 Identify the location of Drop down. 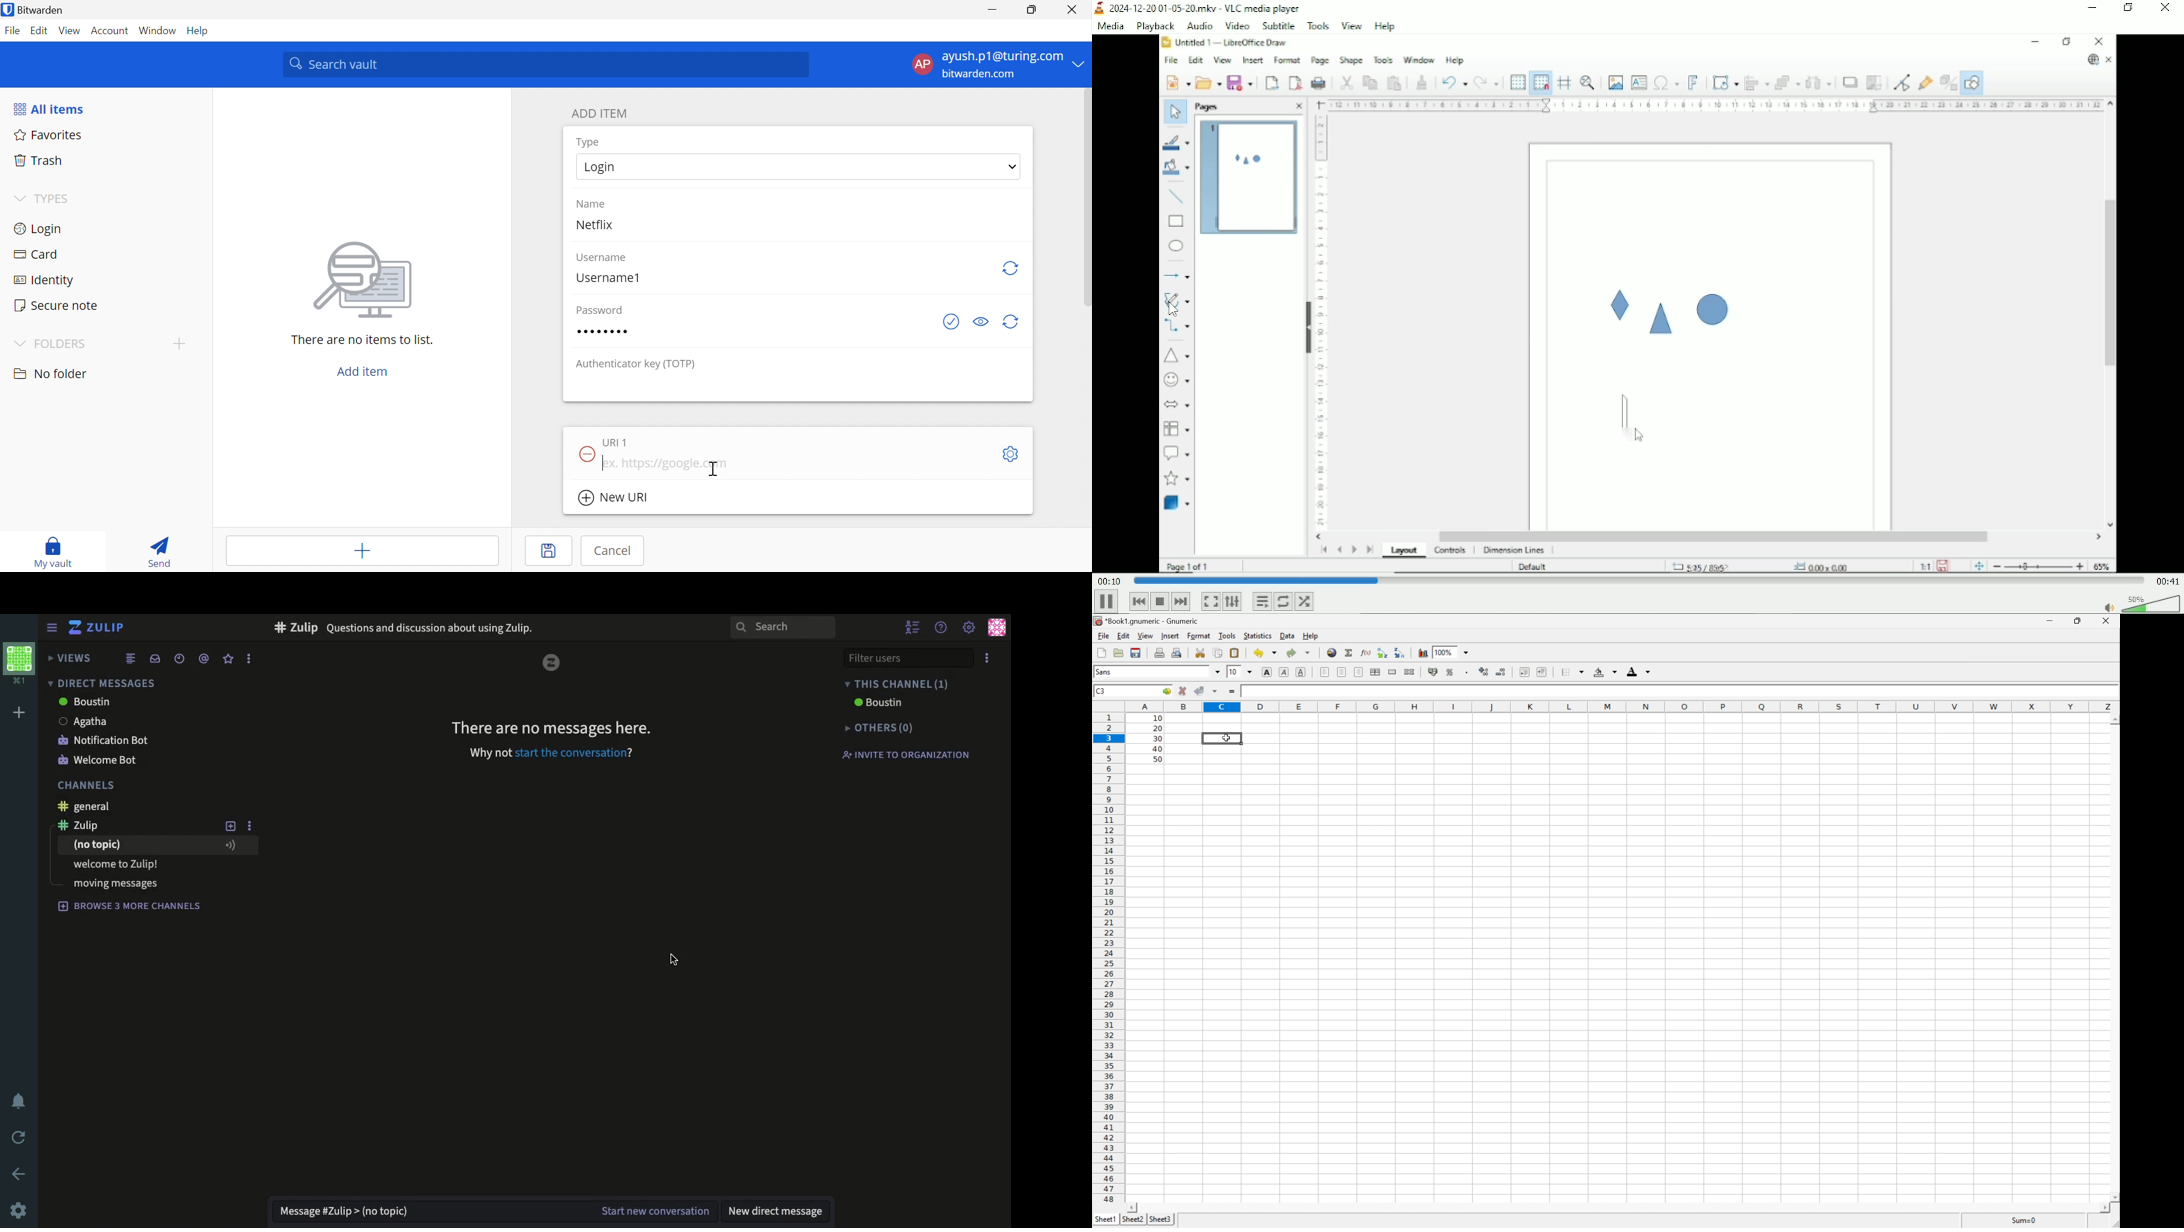
(1468, 651).